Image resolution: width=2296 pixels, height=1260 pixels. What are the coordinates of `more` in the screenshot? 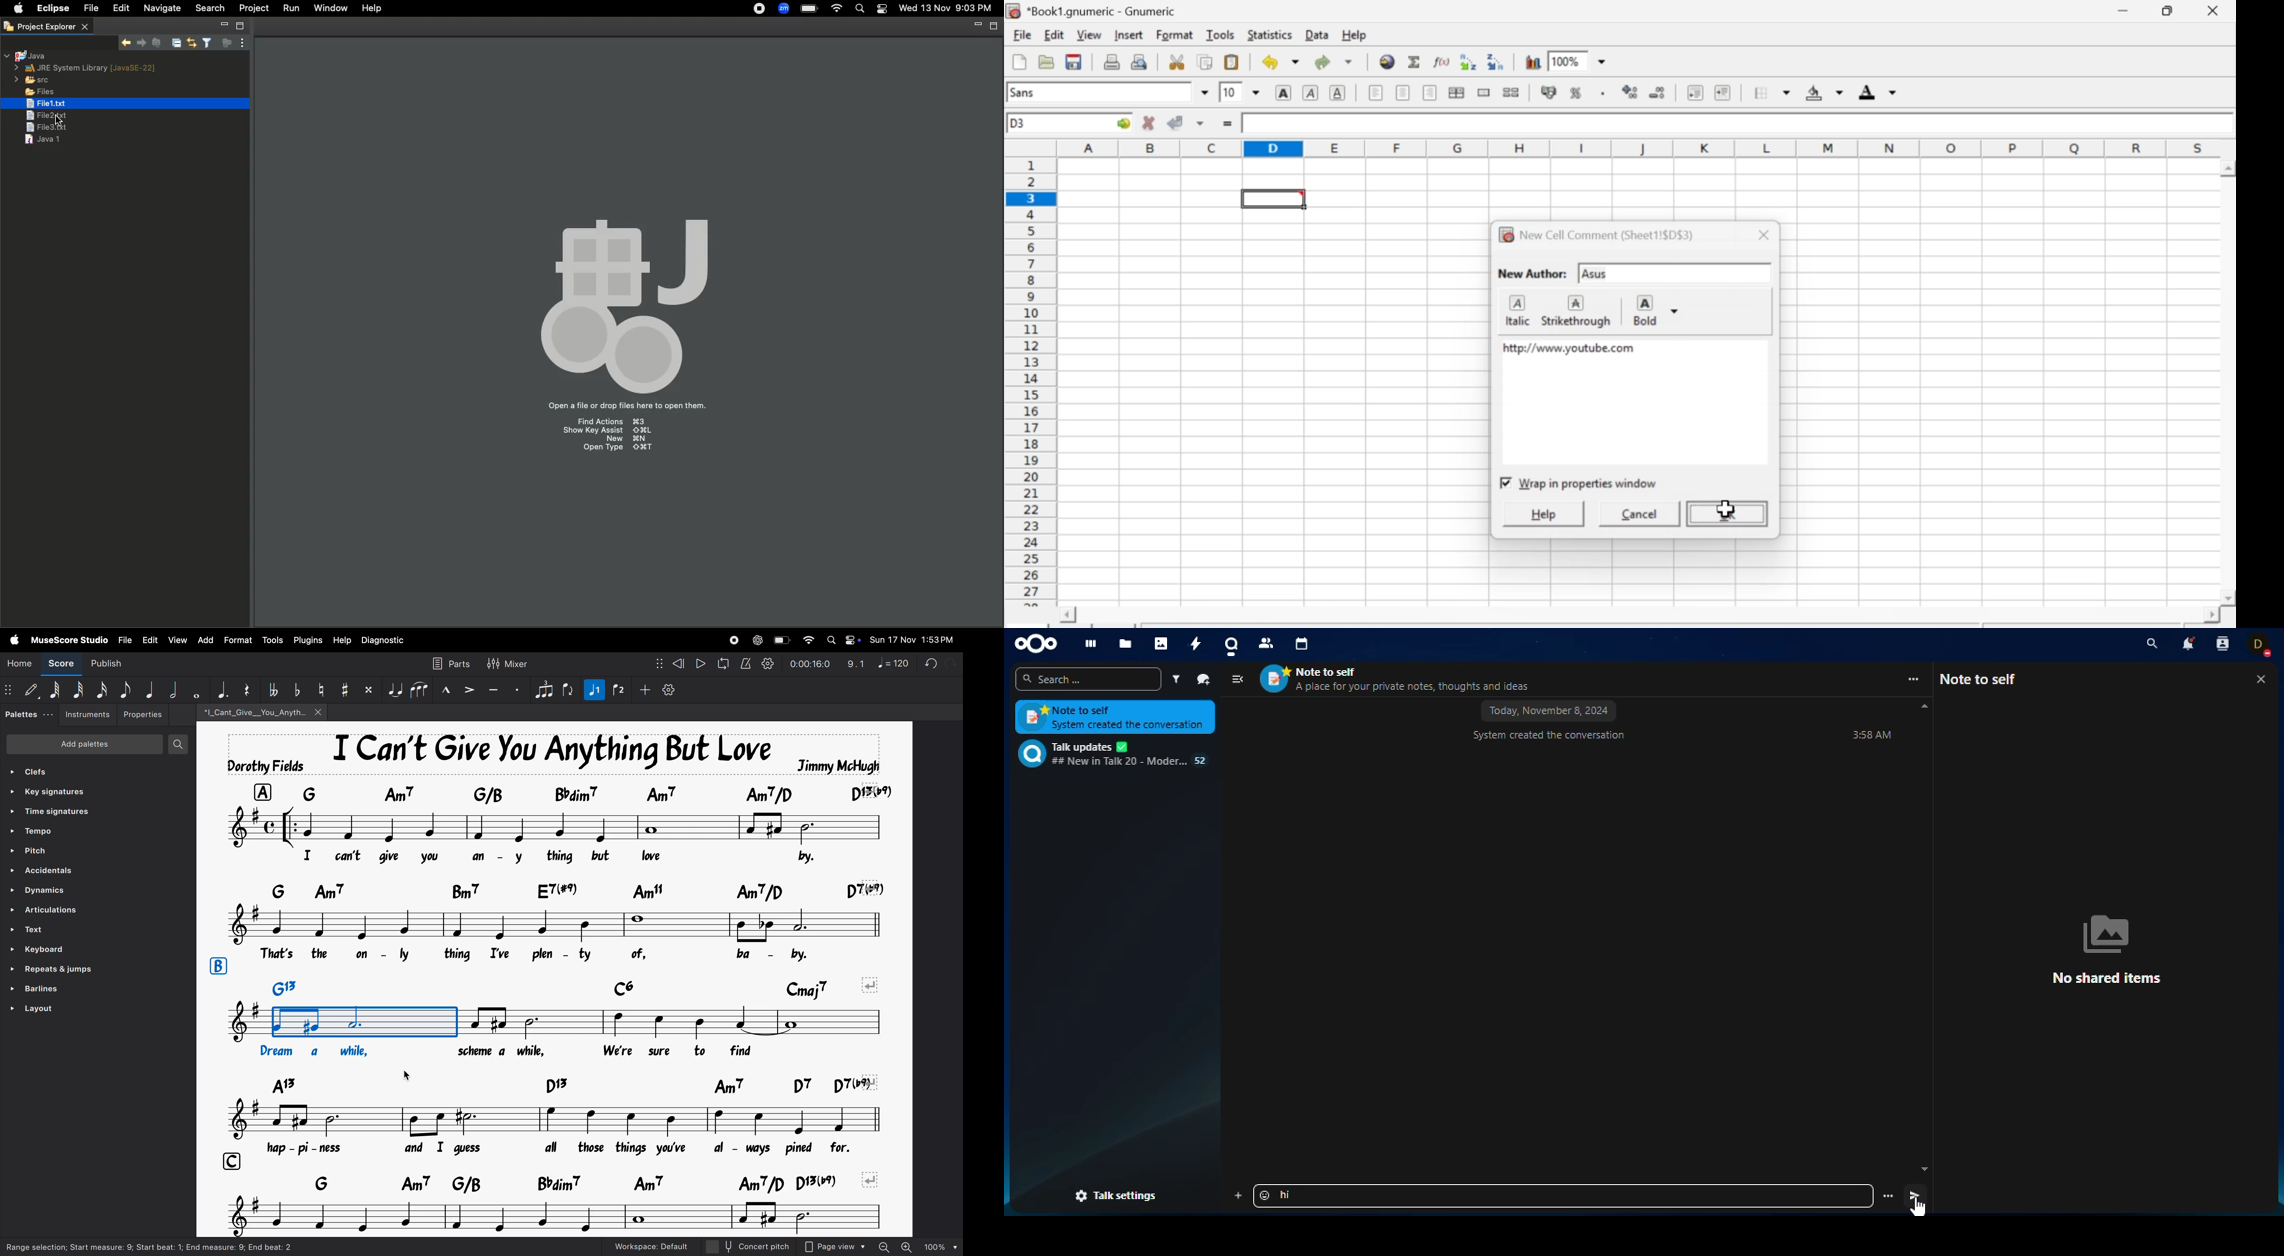 It's located at (1914, 680).